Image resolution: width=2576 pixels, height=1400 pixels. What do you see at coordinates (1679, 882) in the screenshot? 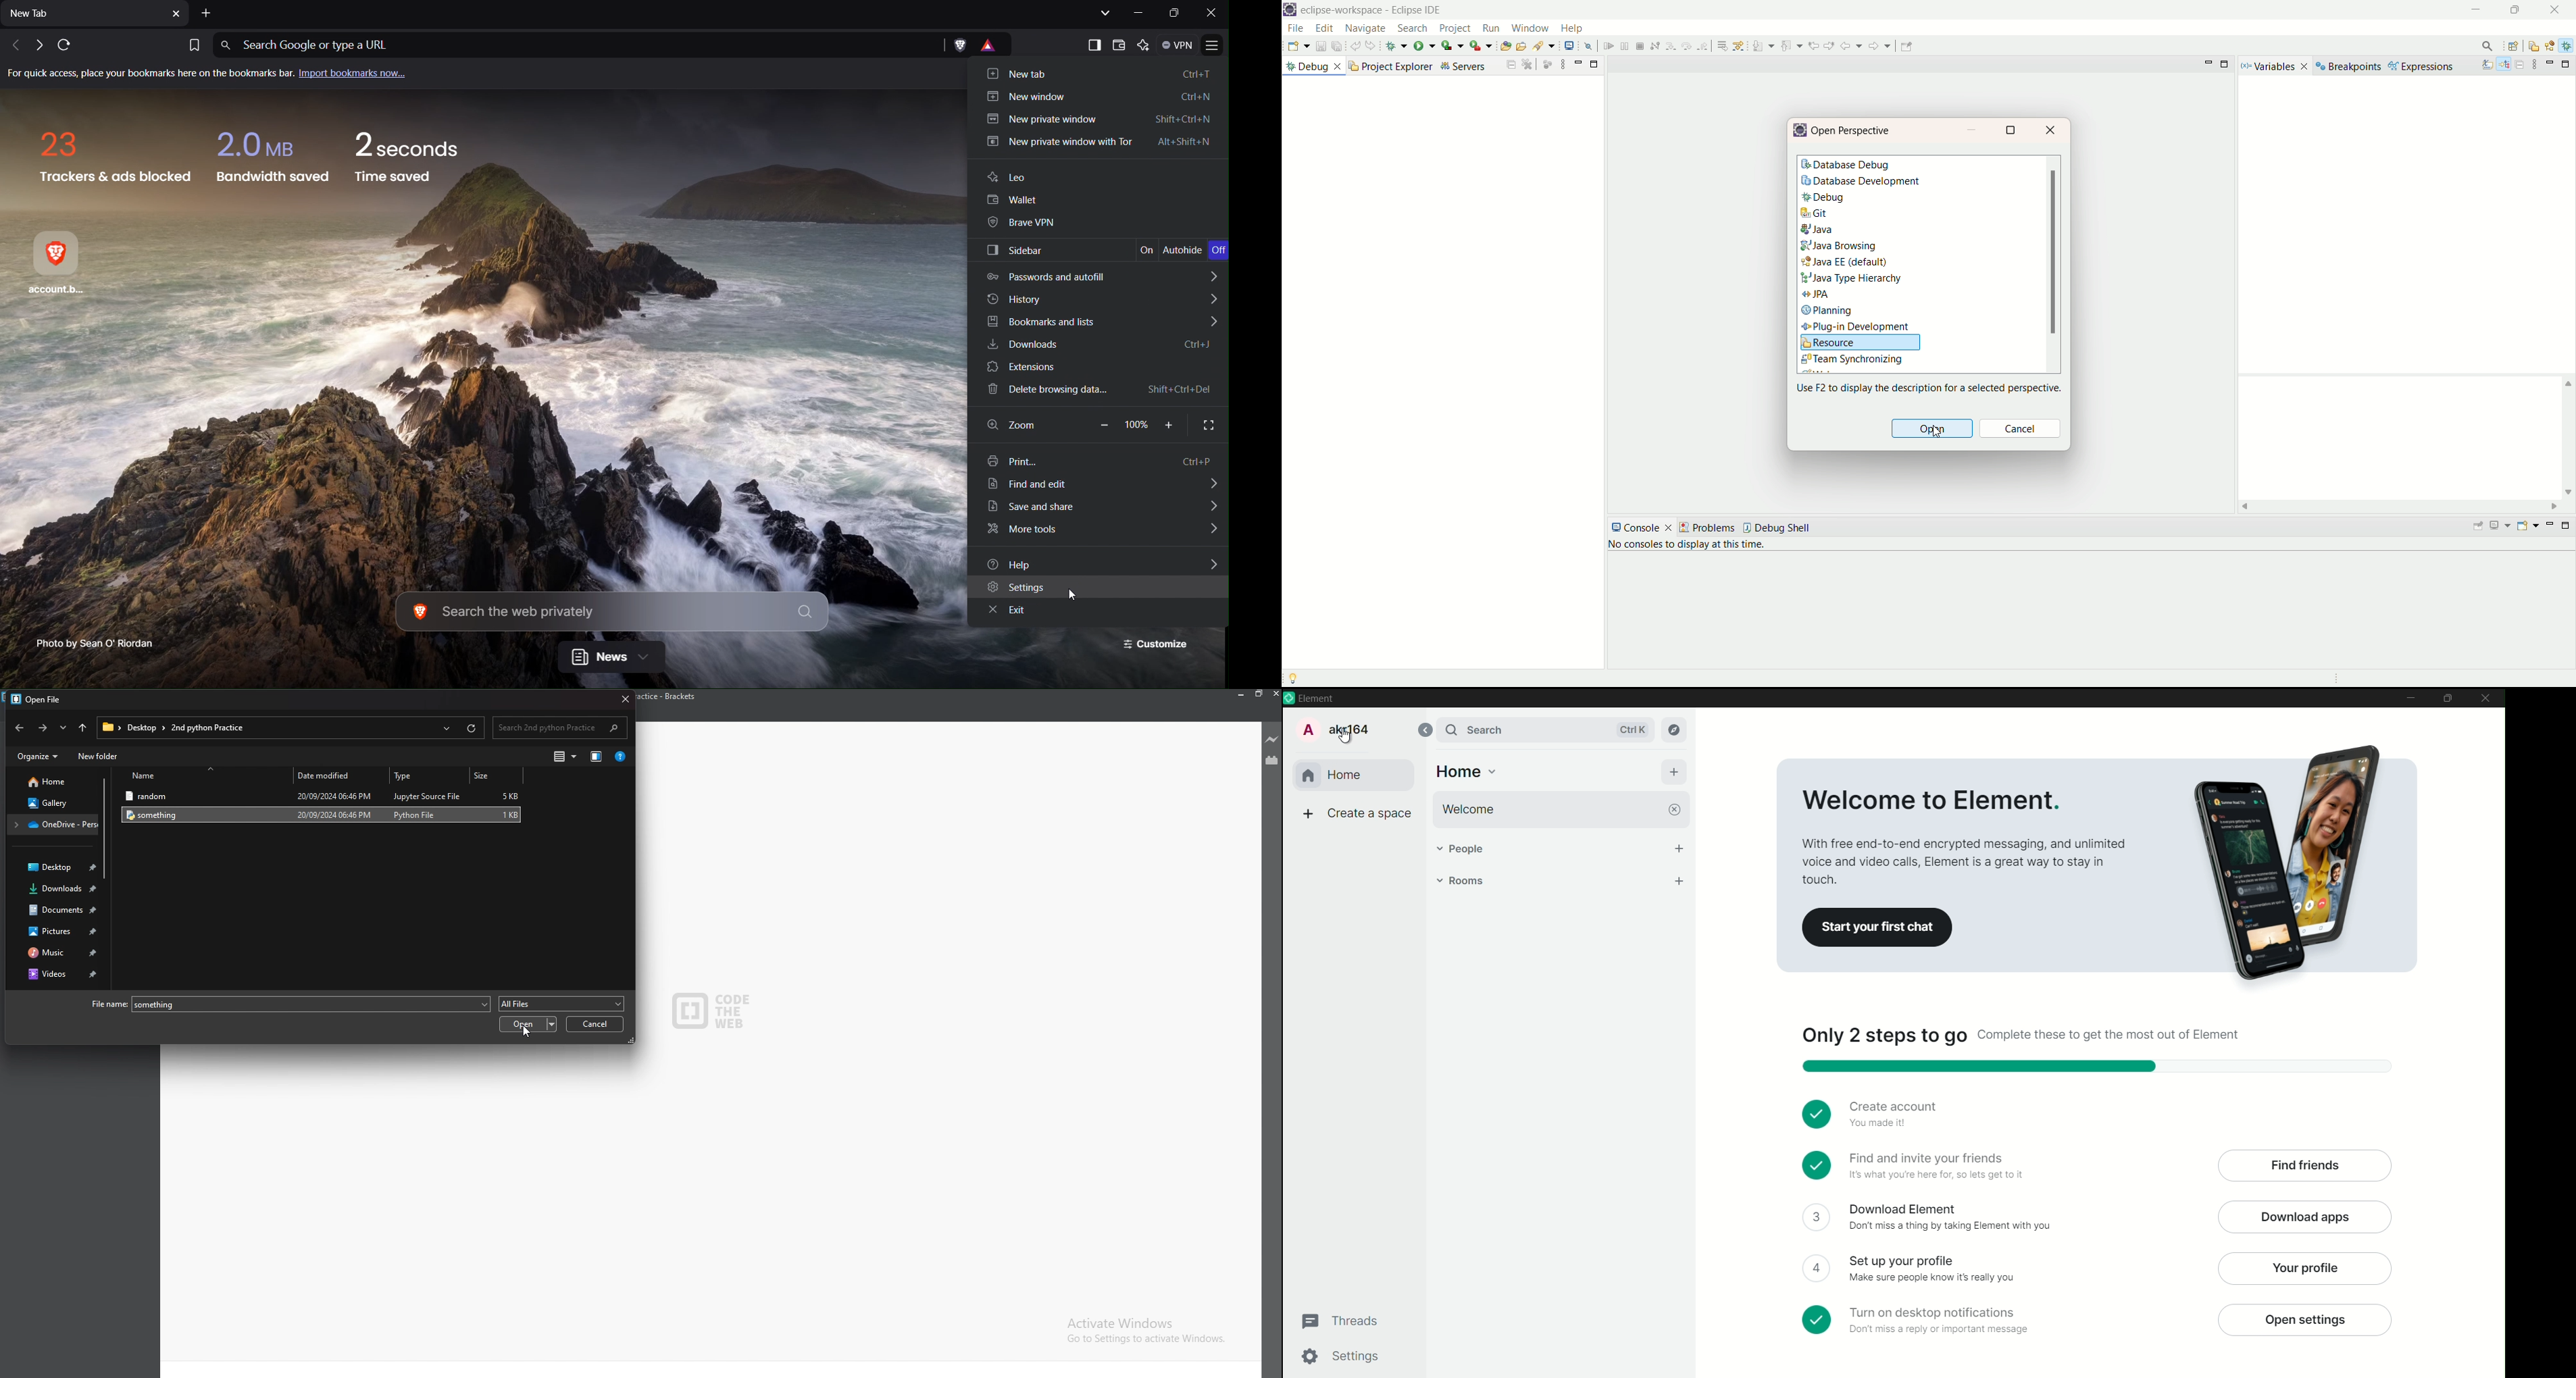
I see `add room` at bounding box center [1679, 882].